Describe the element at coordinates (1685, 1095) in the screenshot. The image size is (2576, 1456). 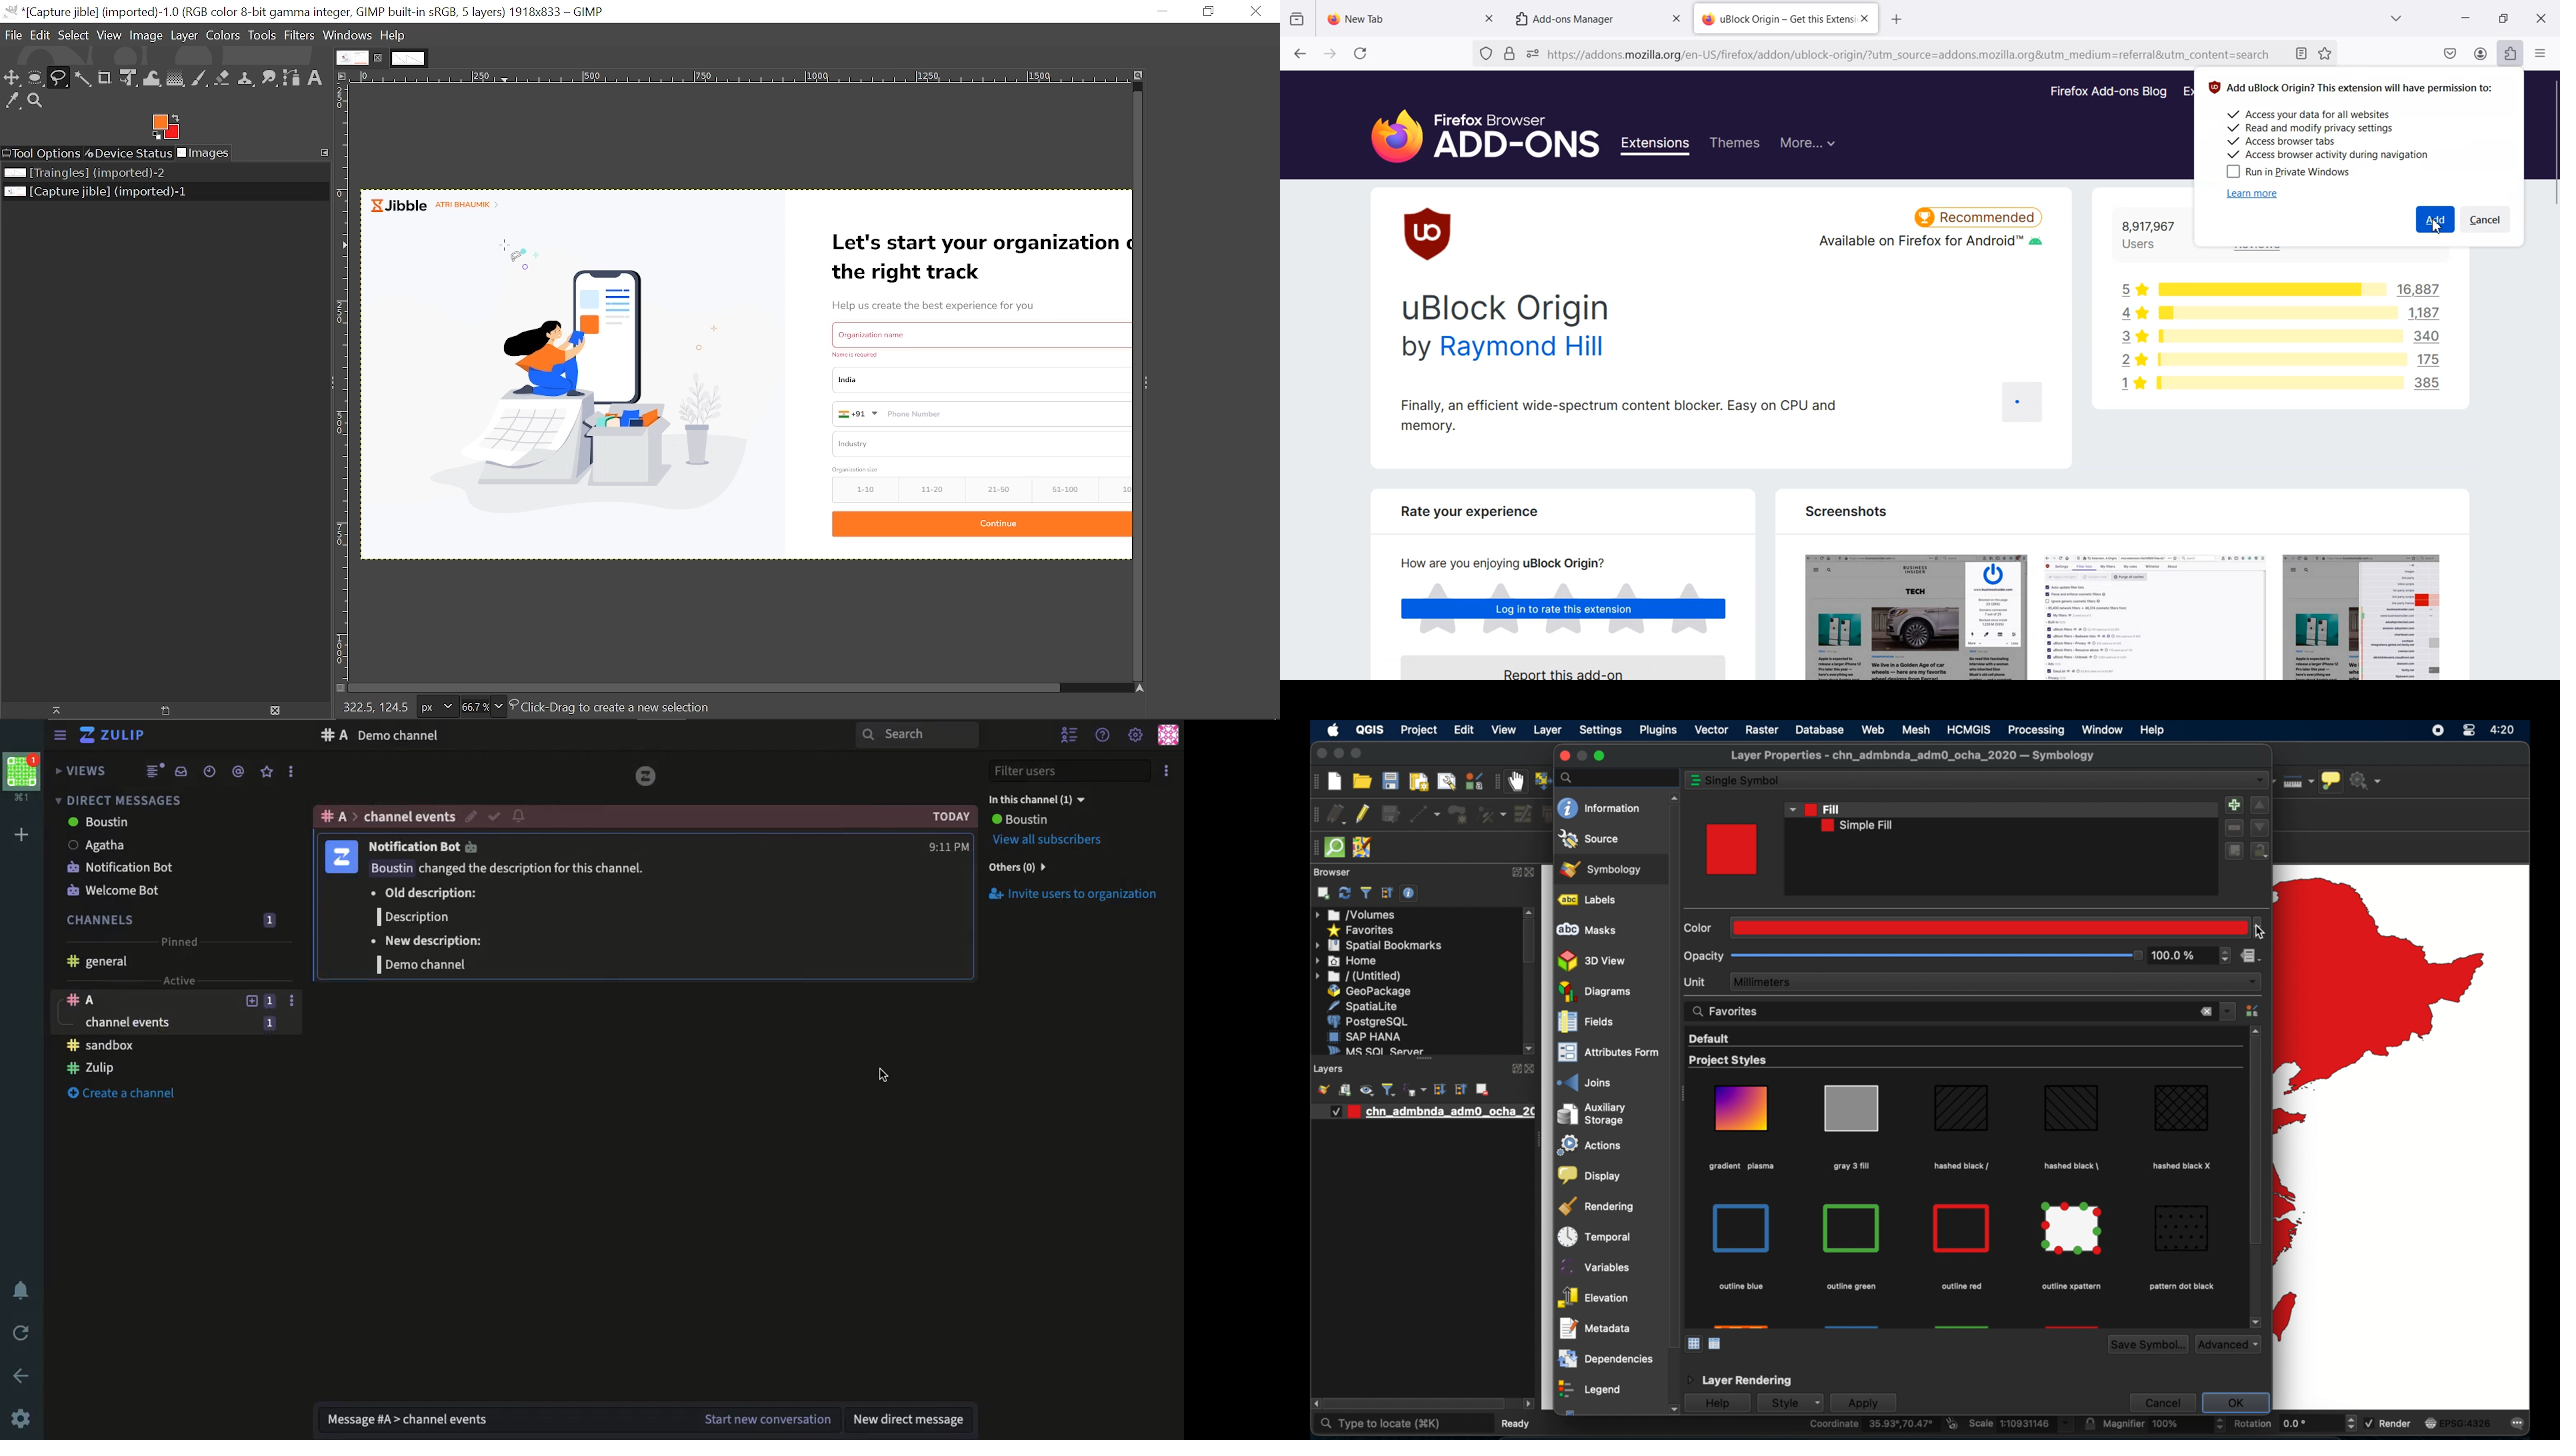
I see `drag handle` at that location.